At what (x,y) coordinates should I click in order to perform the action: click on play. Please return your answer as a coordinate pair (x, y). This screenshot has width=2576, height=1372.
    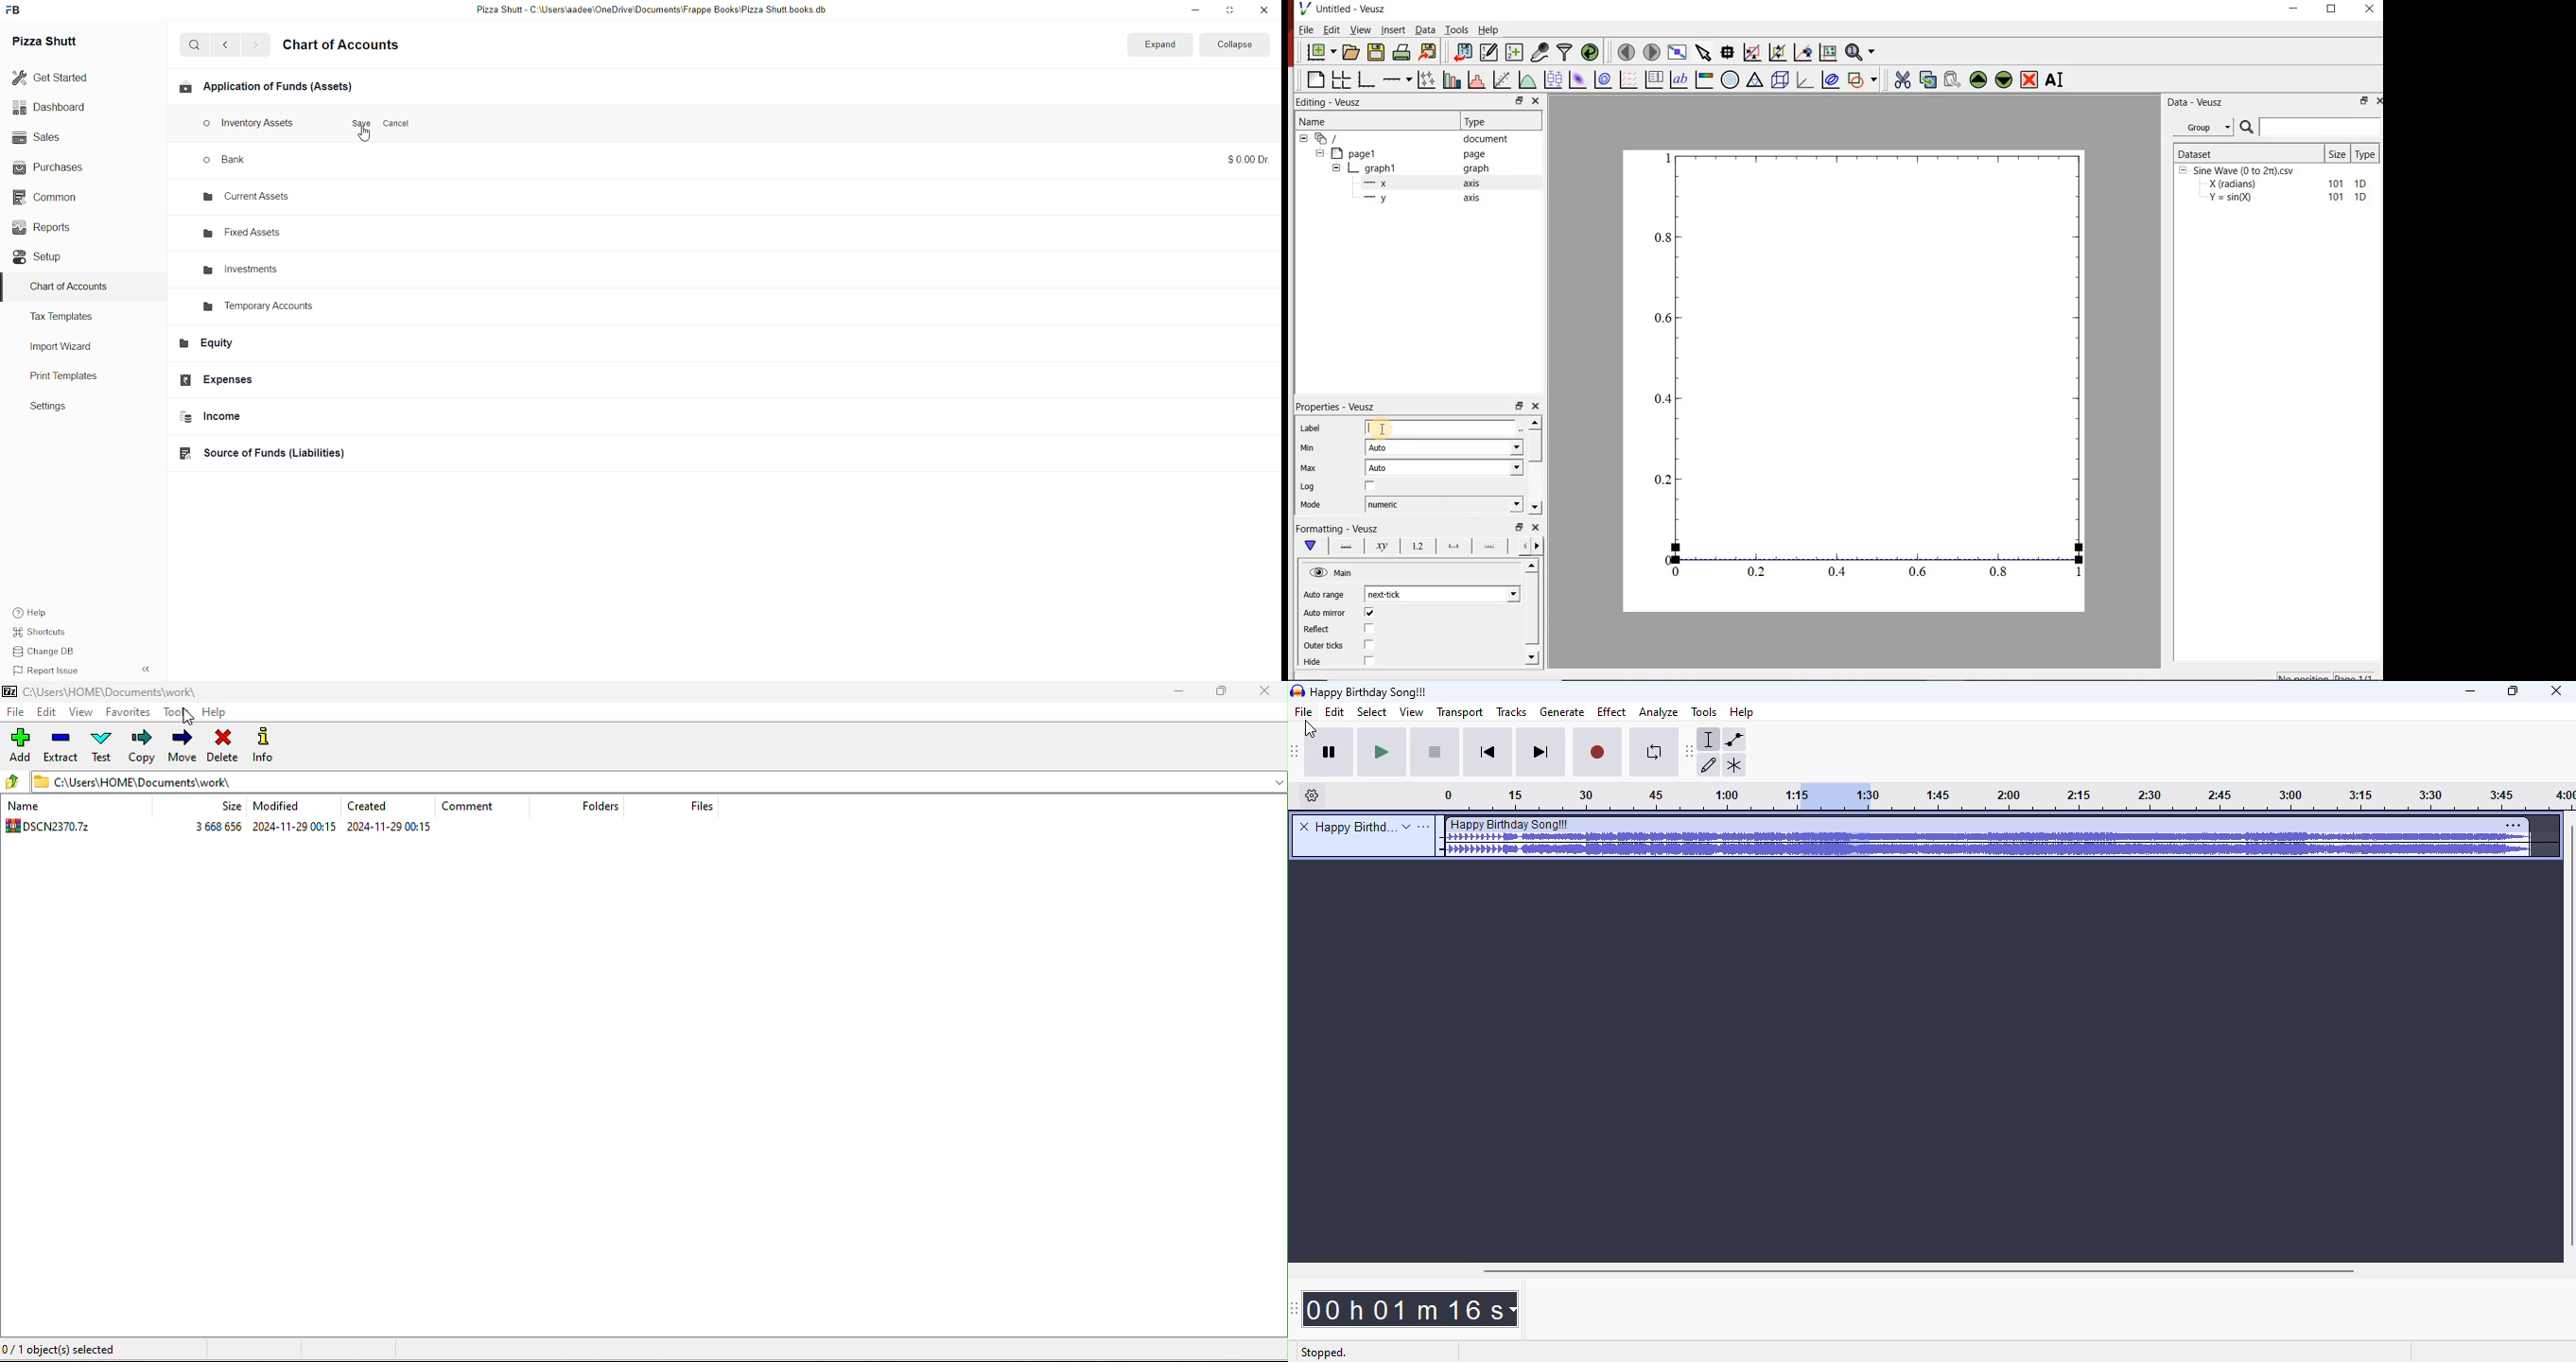
    Looking at the image, I should click on (1383, 753).